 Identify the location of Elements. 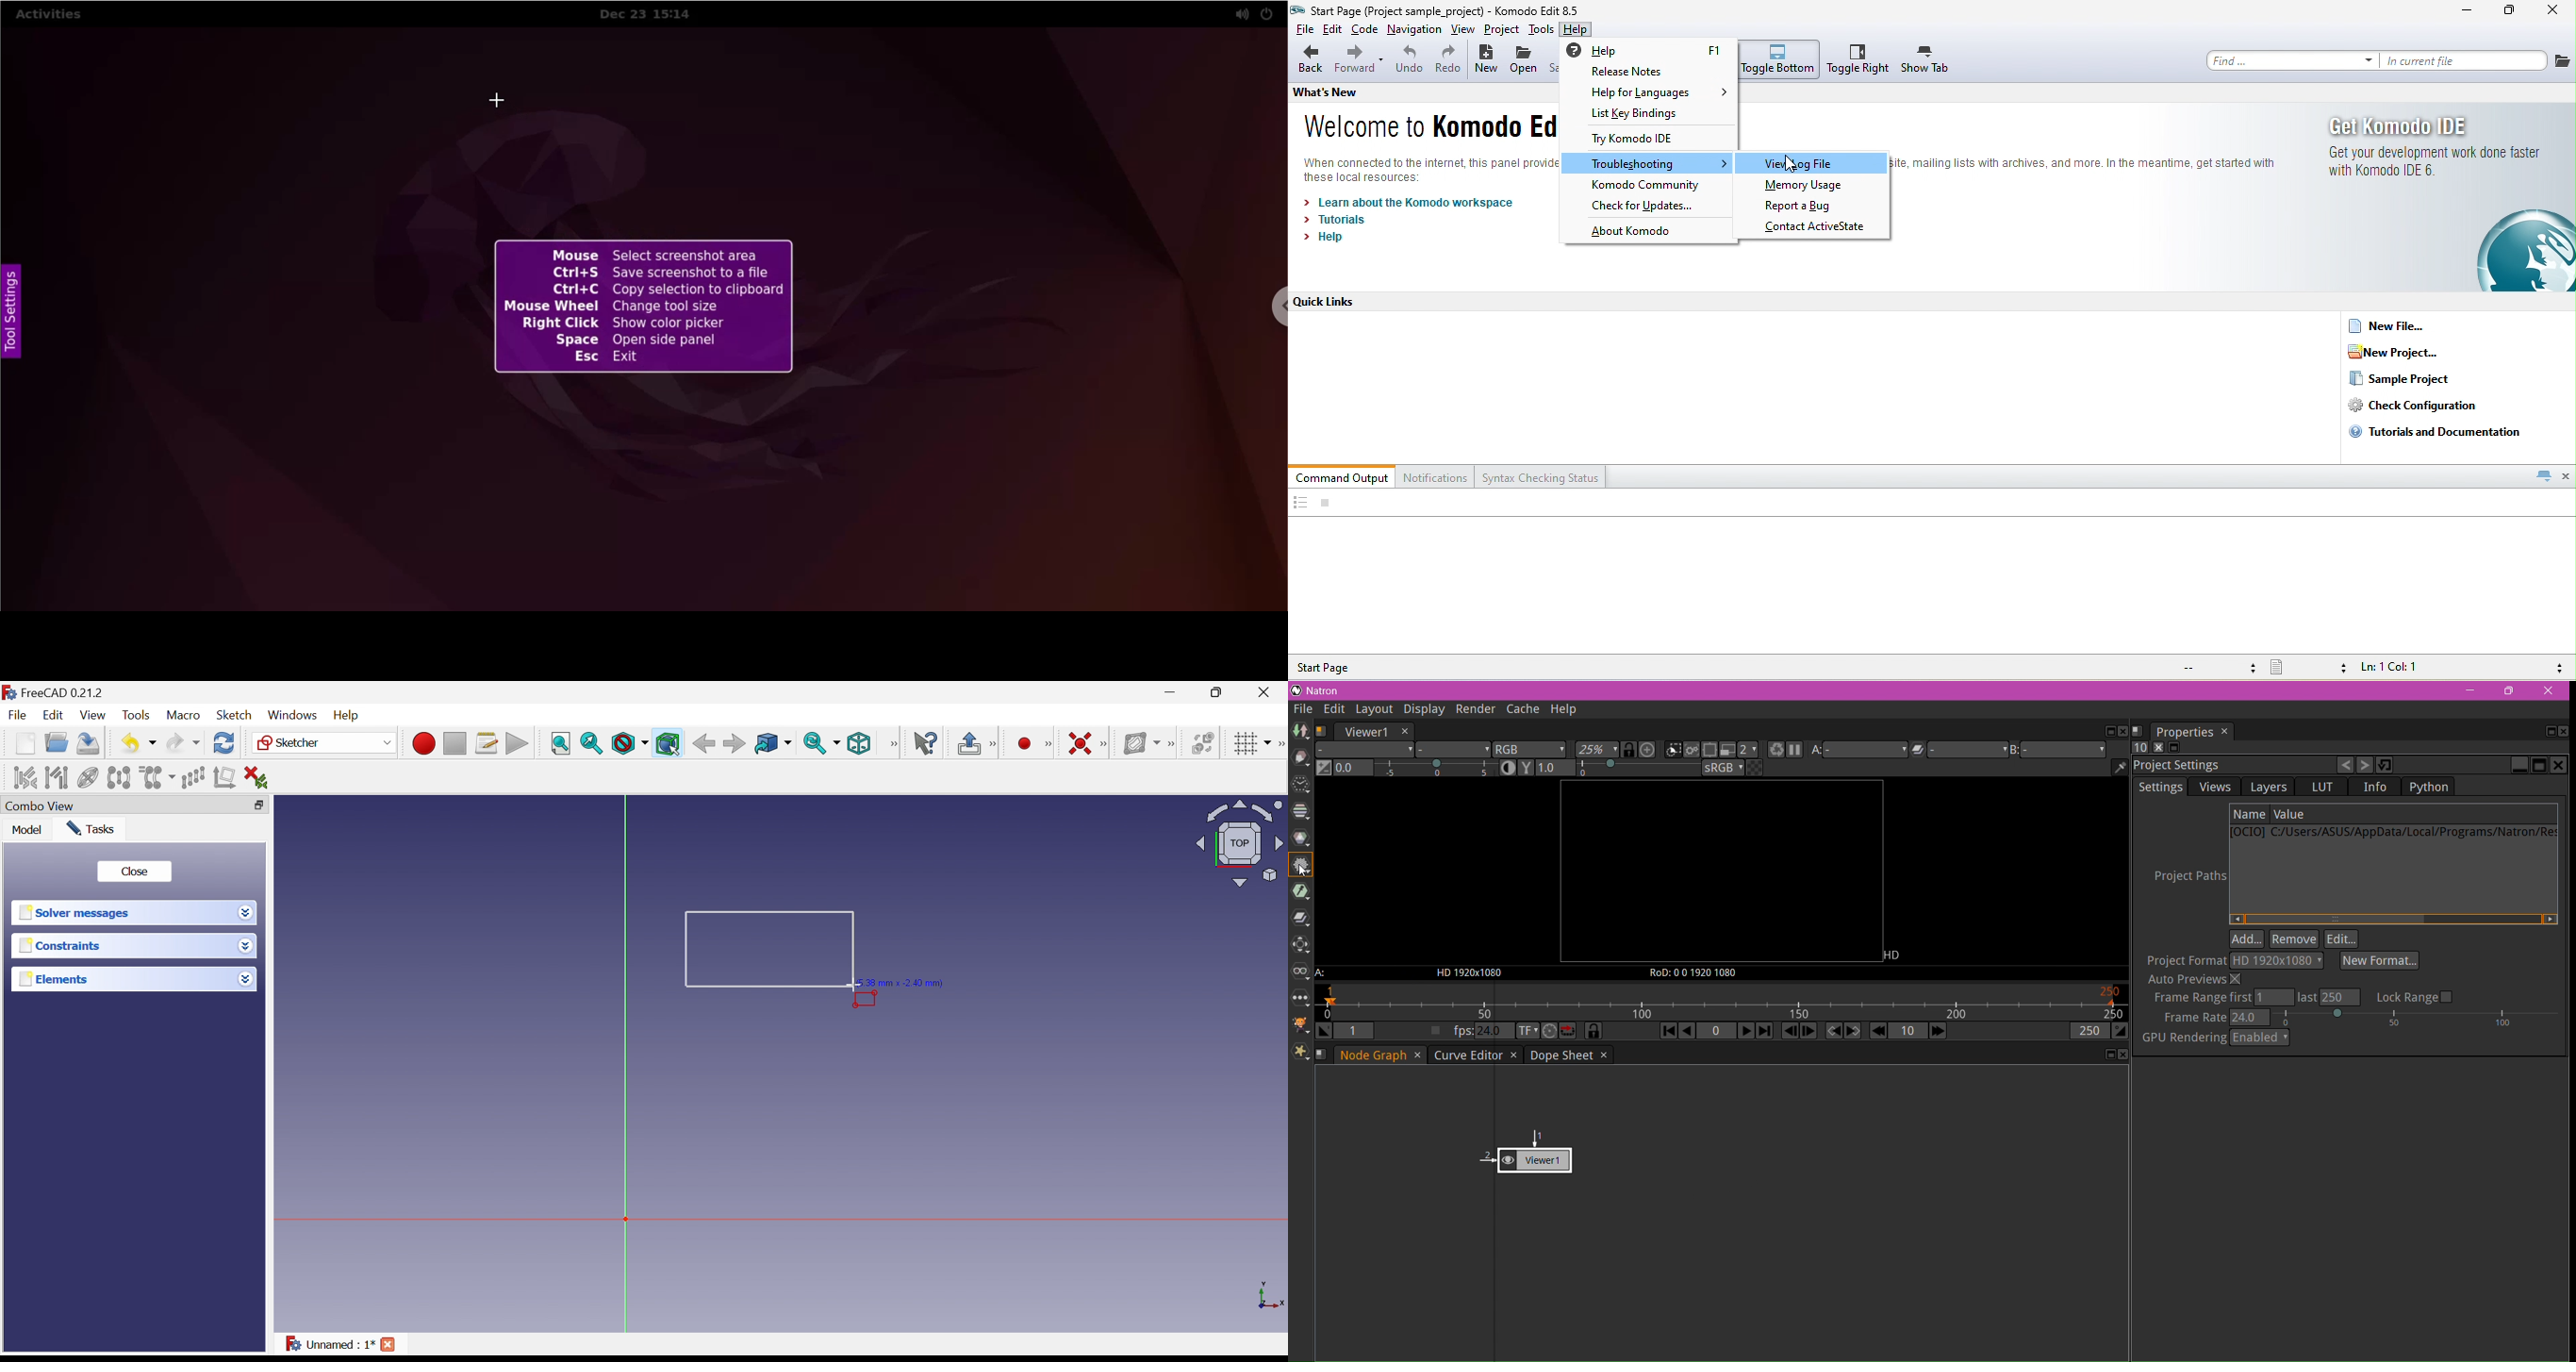
(55, 979).